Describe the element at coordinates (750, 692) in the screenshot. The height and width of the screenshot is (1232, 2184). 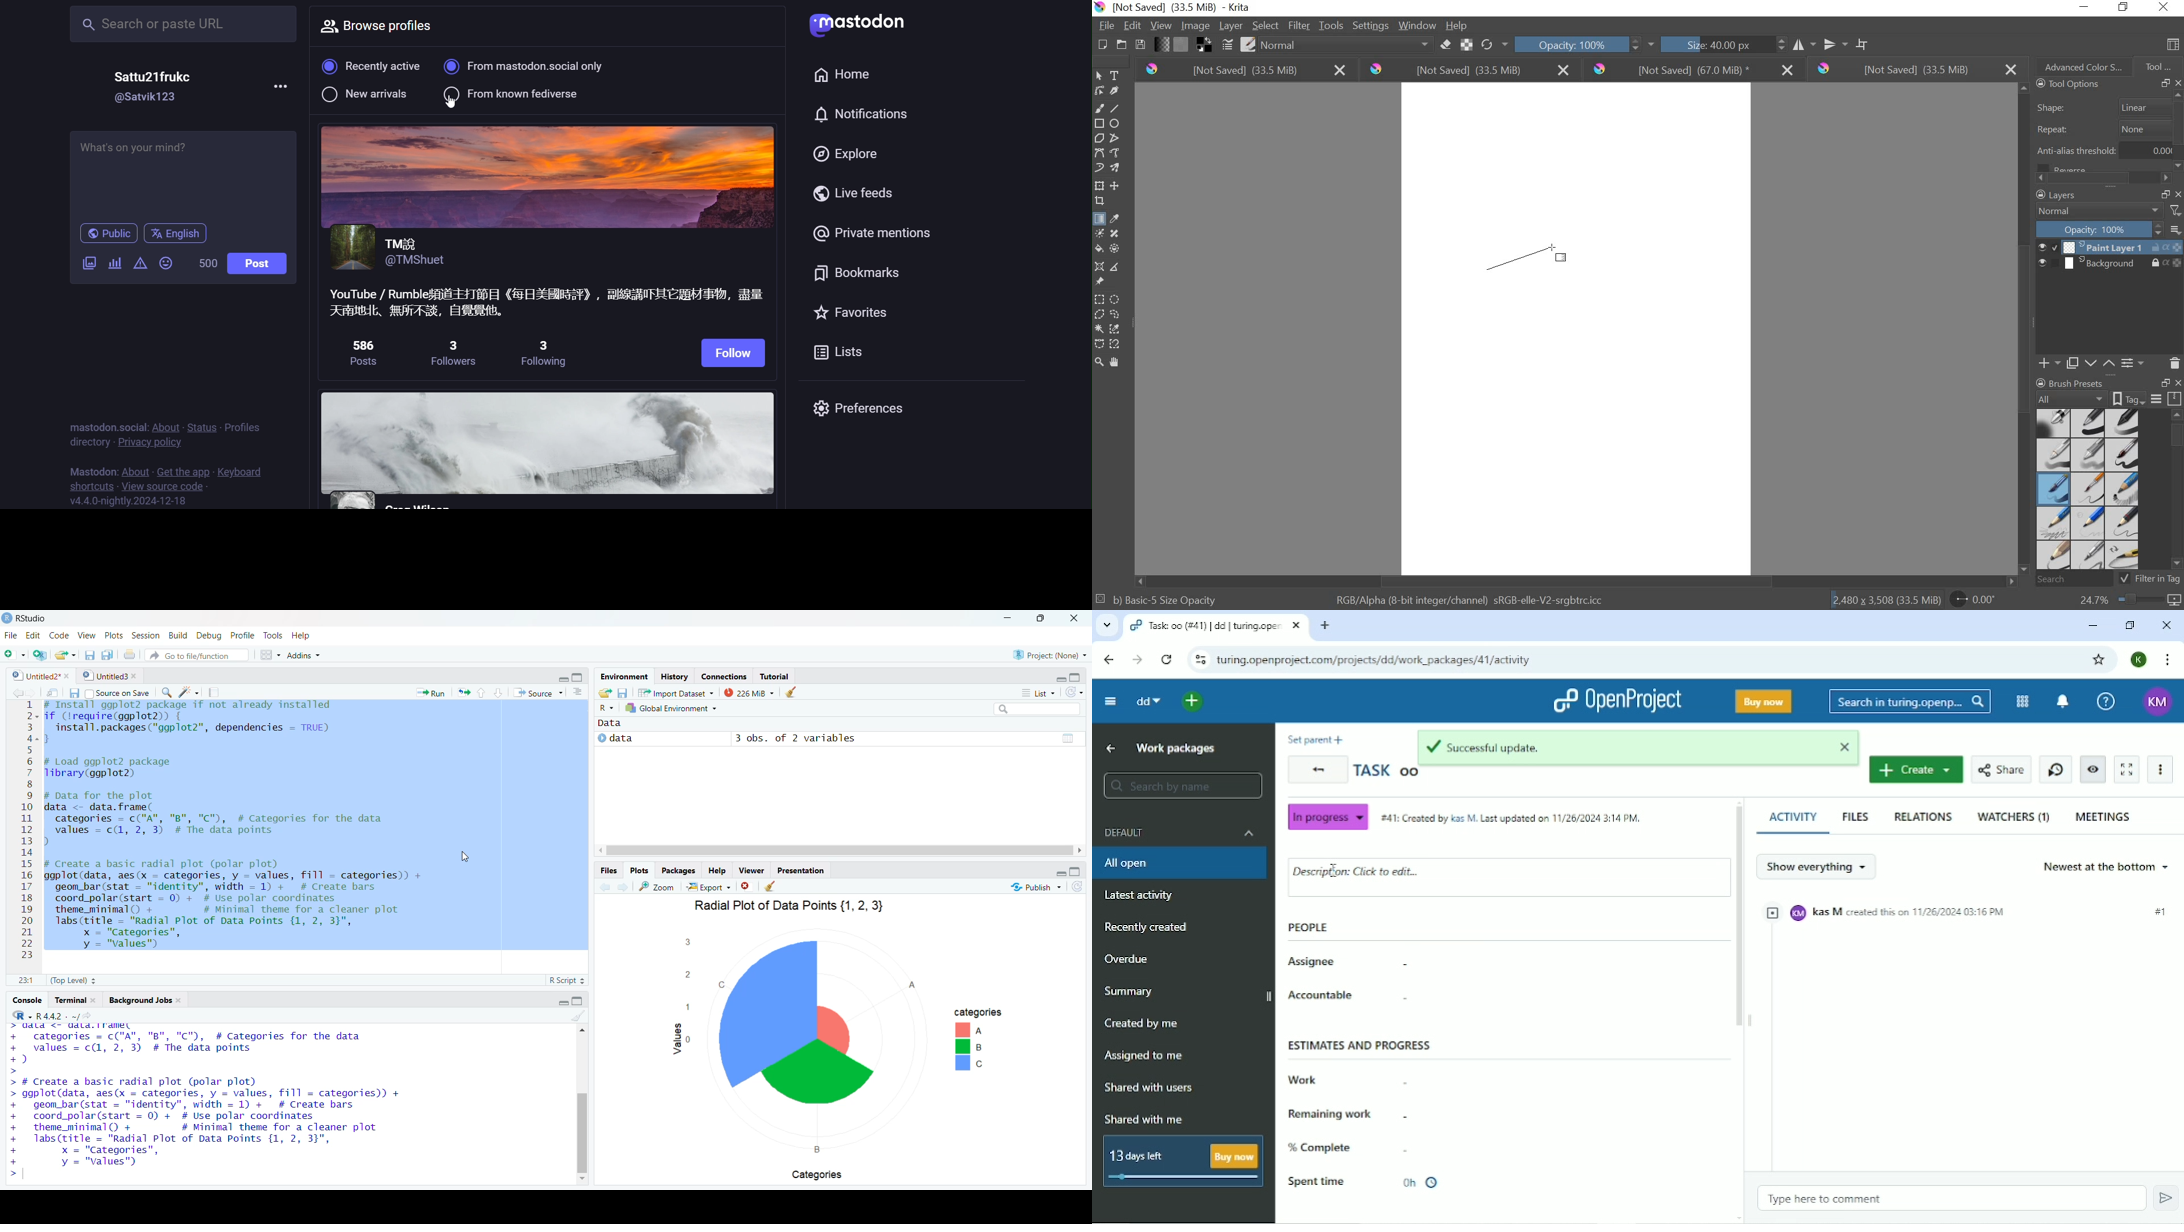
I see `194 MiB` at that location.